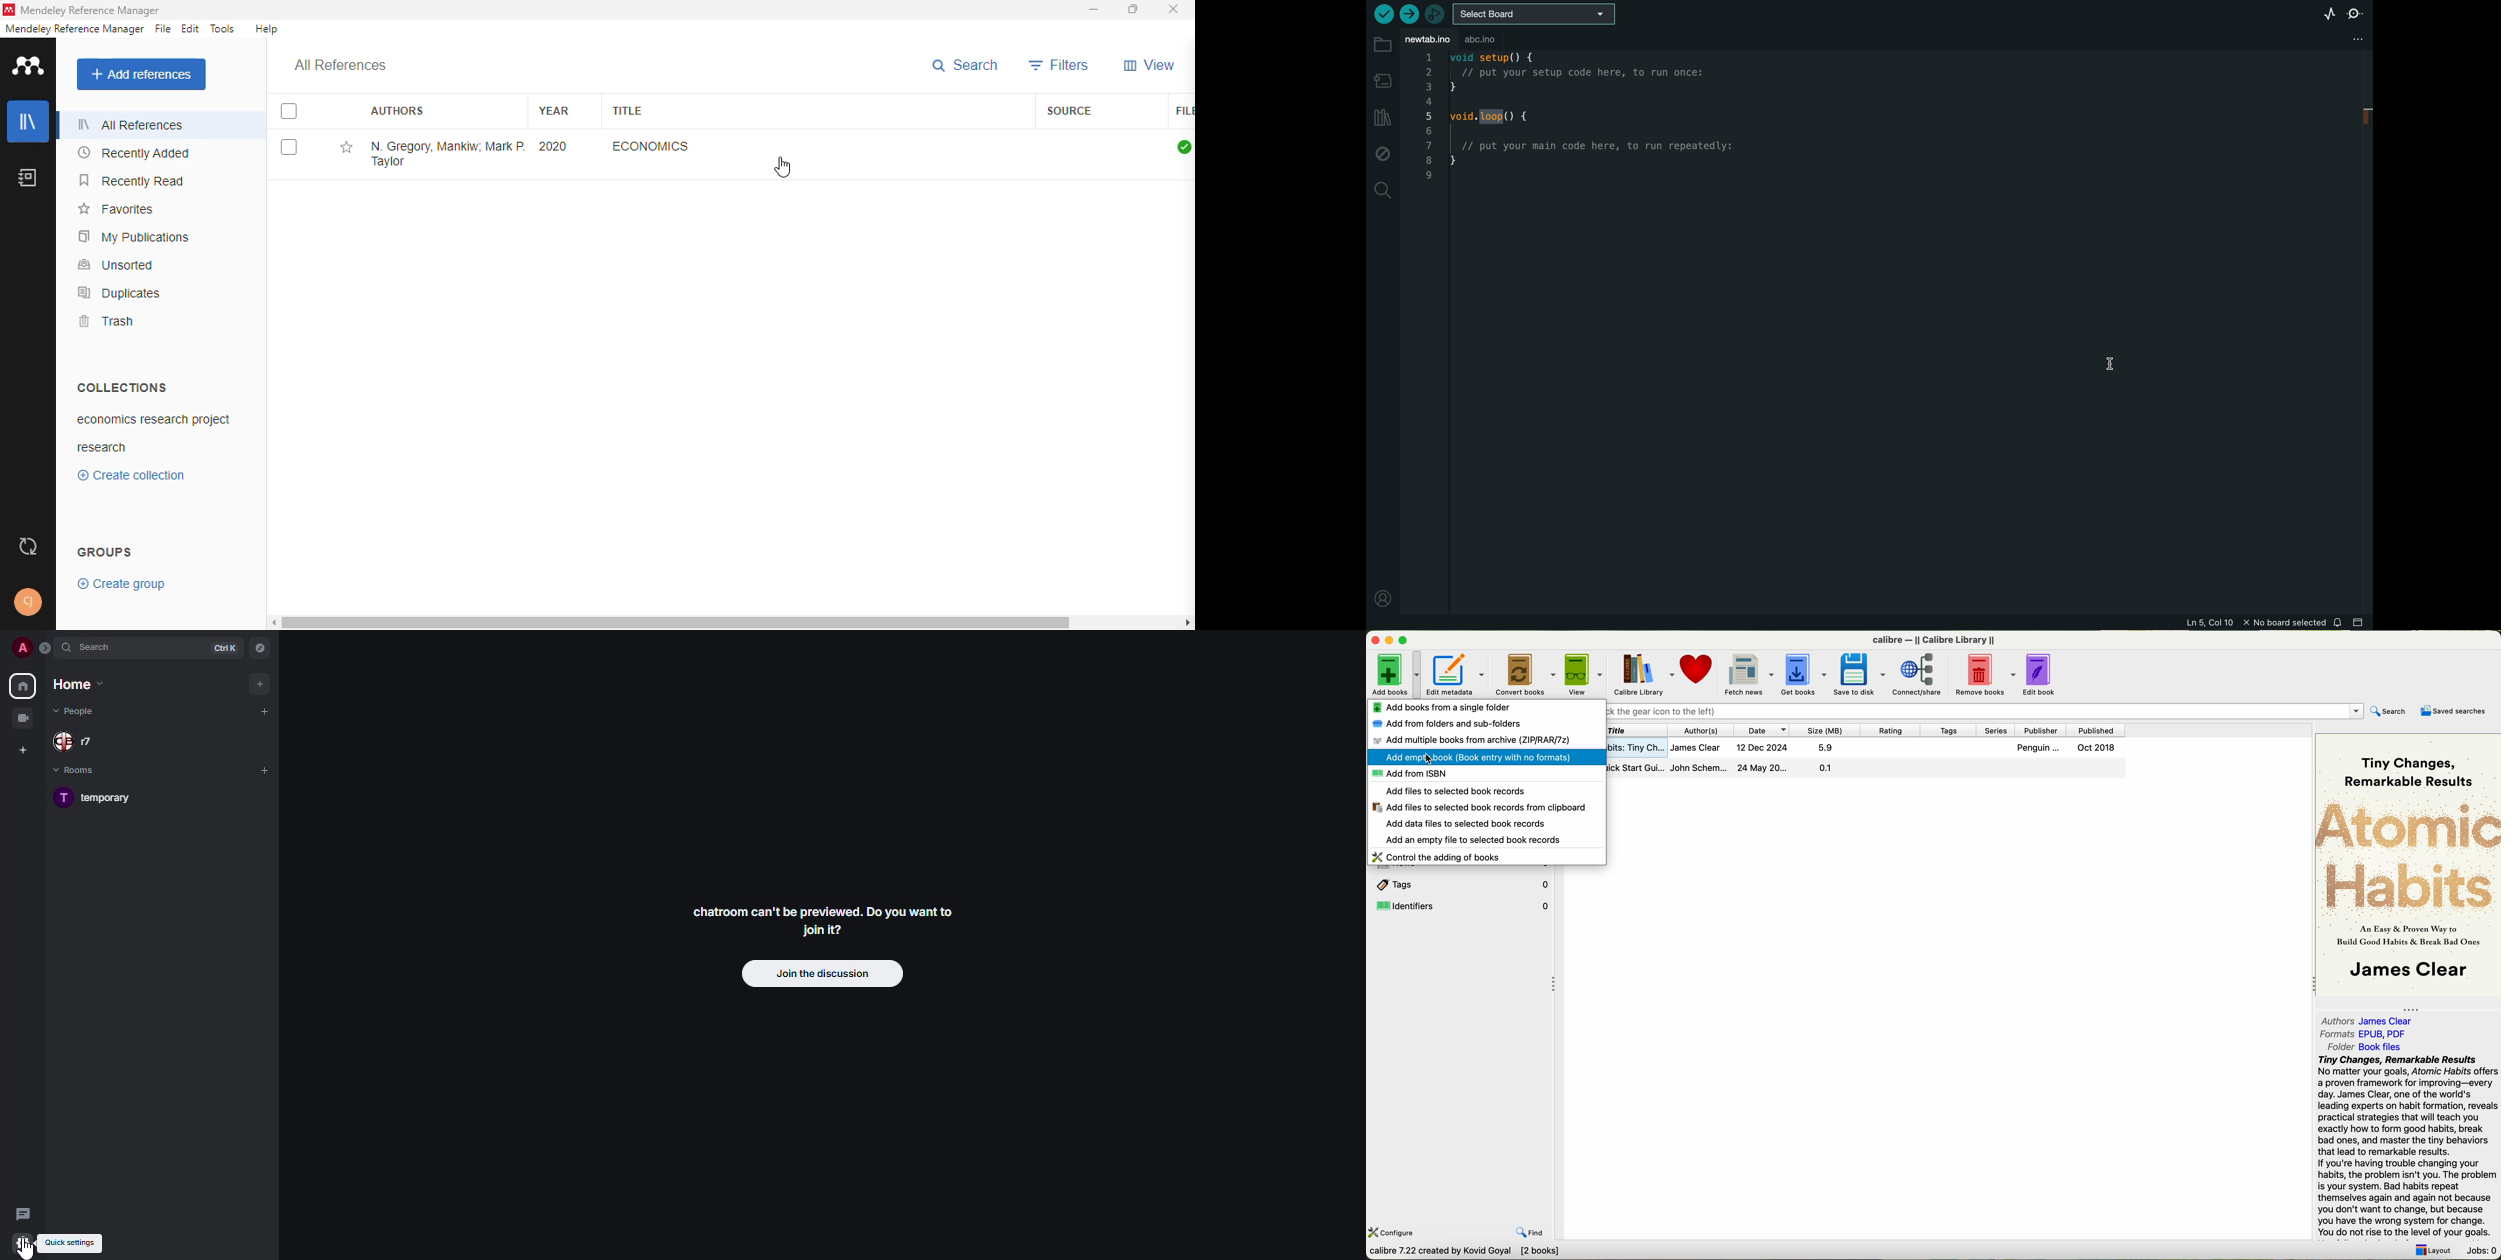 The height and width of the screenshot is (1260, 2520). Describe the element at coordinates (74, 29) in the screenshot. I see `mendeley reference manager` at that location.